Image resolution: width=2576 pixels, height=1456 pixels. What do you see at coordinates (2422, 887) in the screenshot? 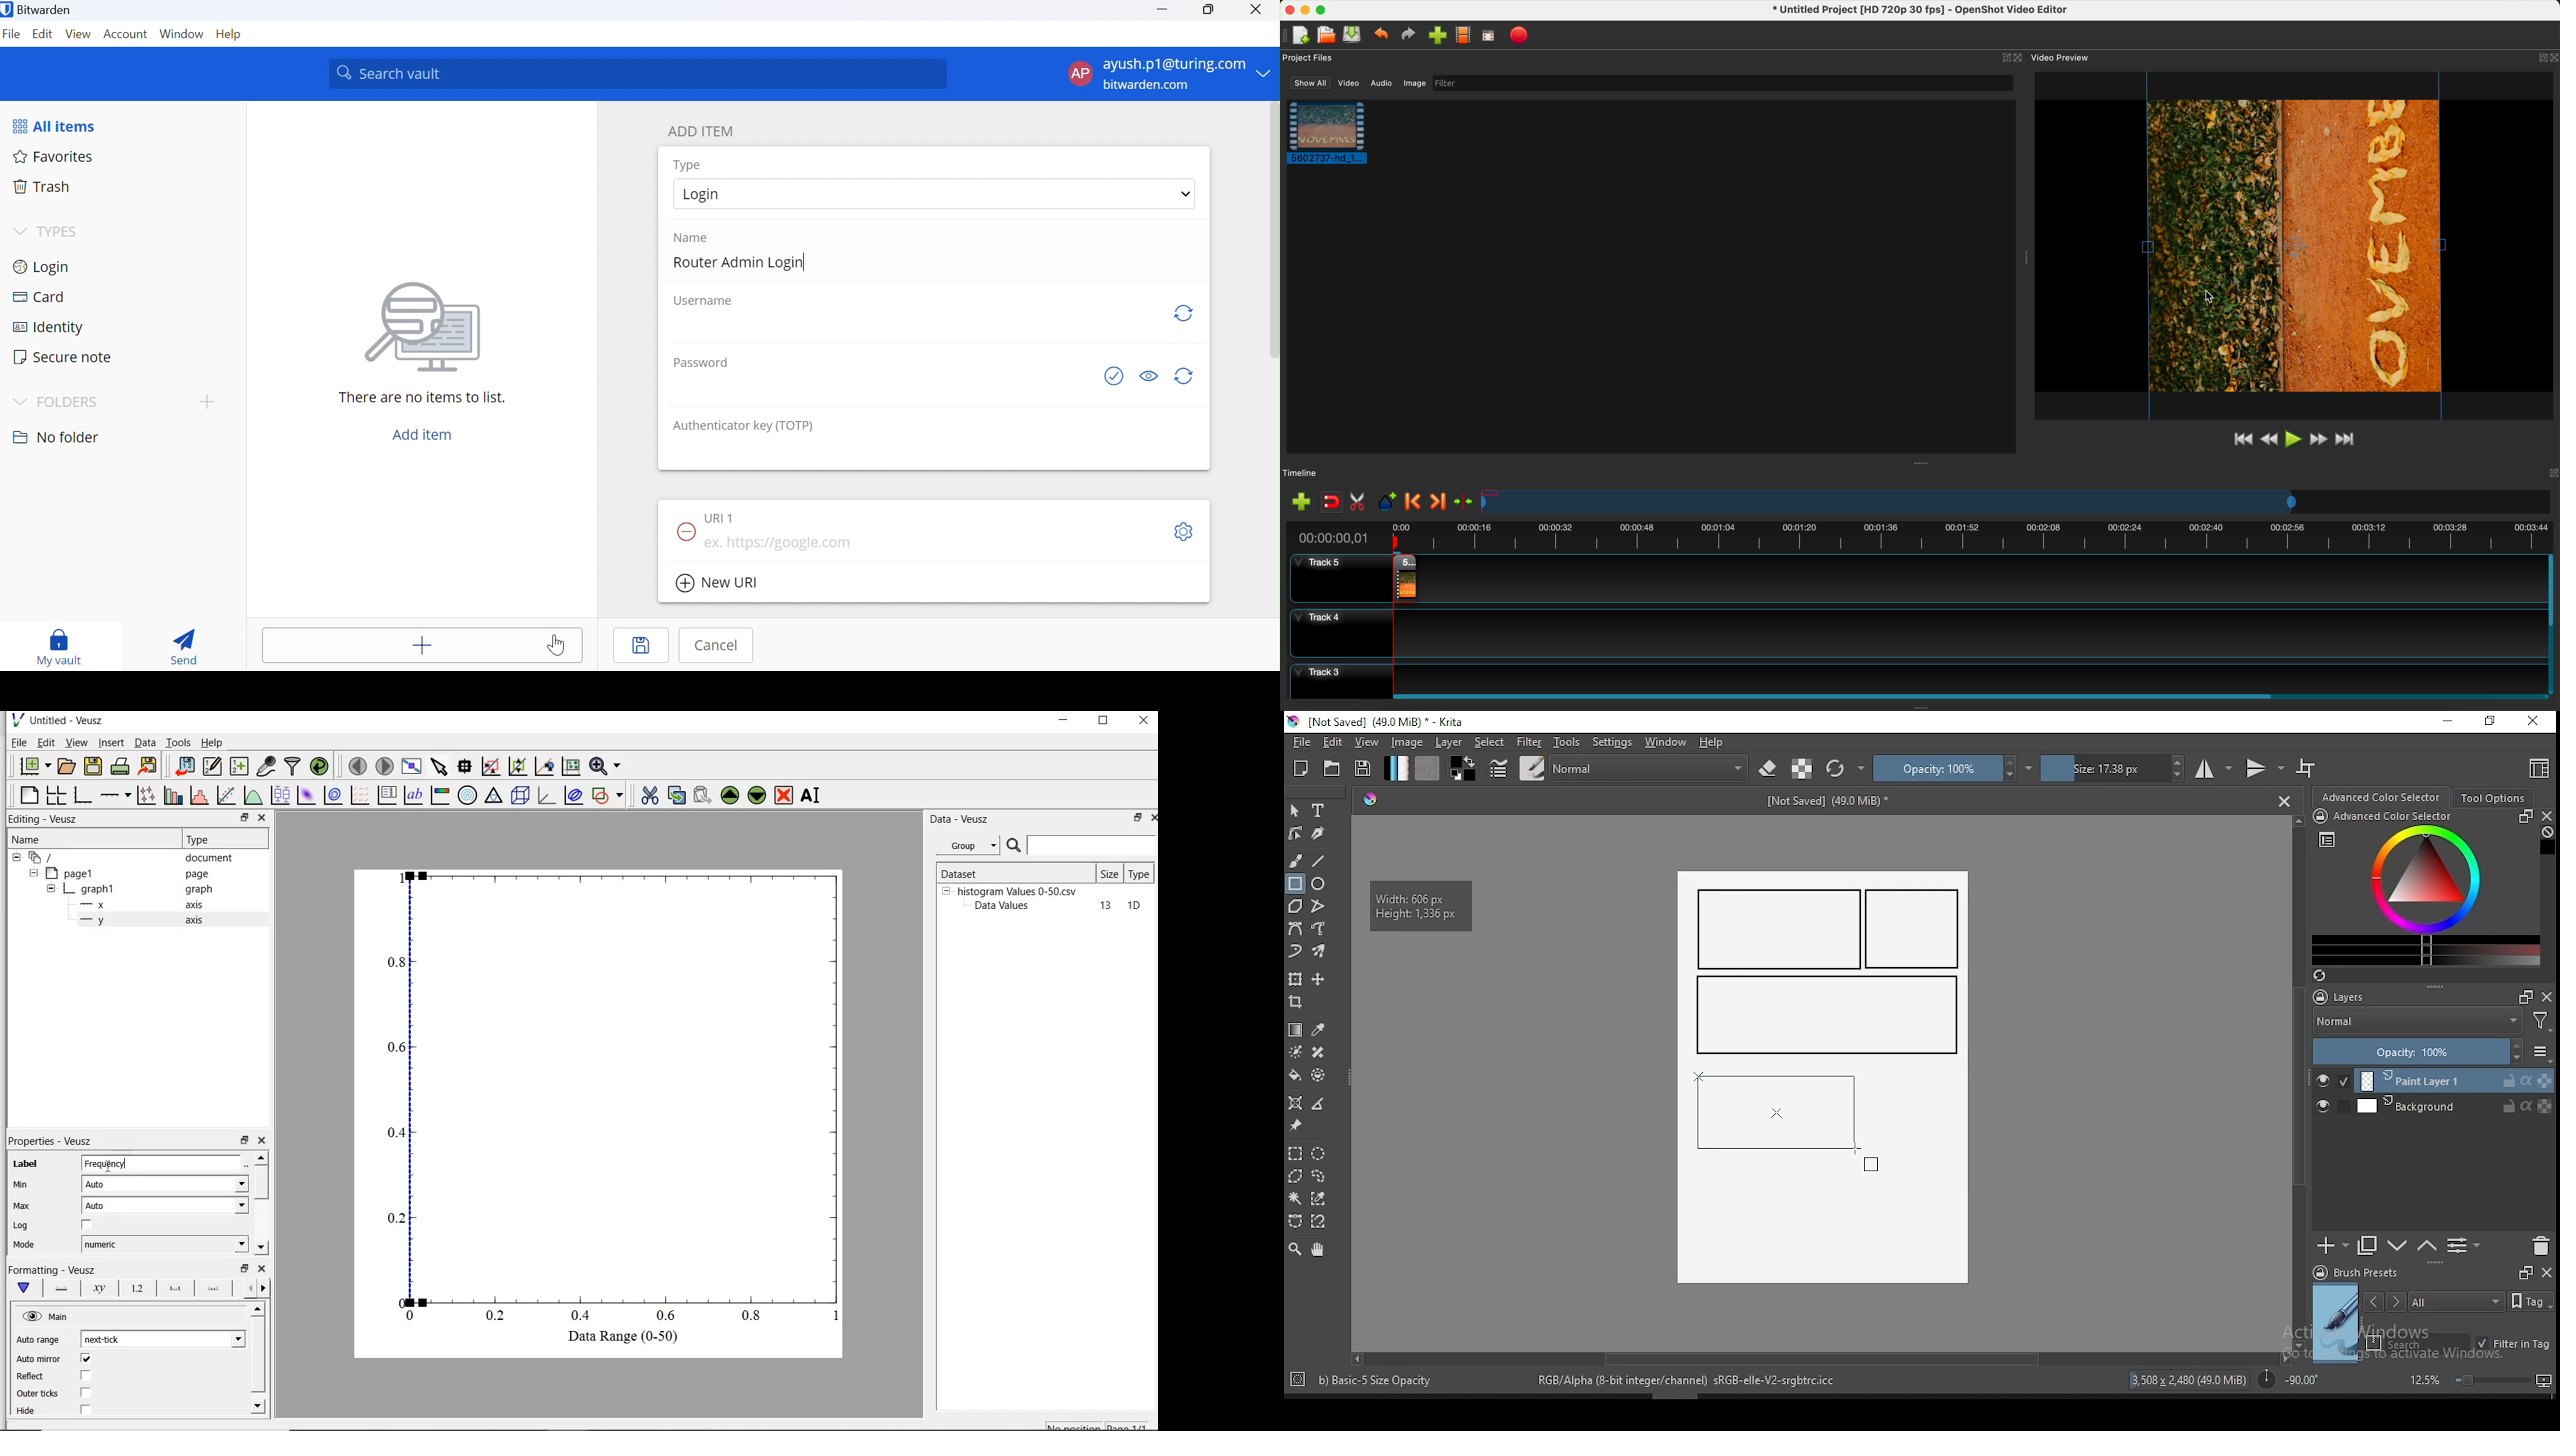
I see `advanced color selector` at bounding box center [2422, 887].